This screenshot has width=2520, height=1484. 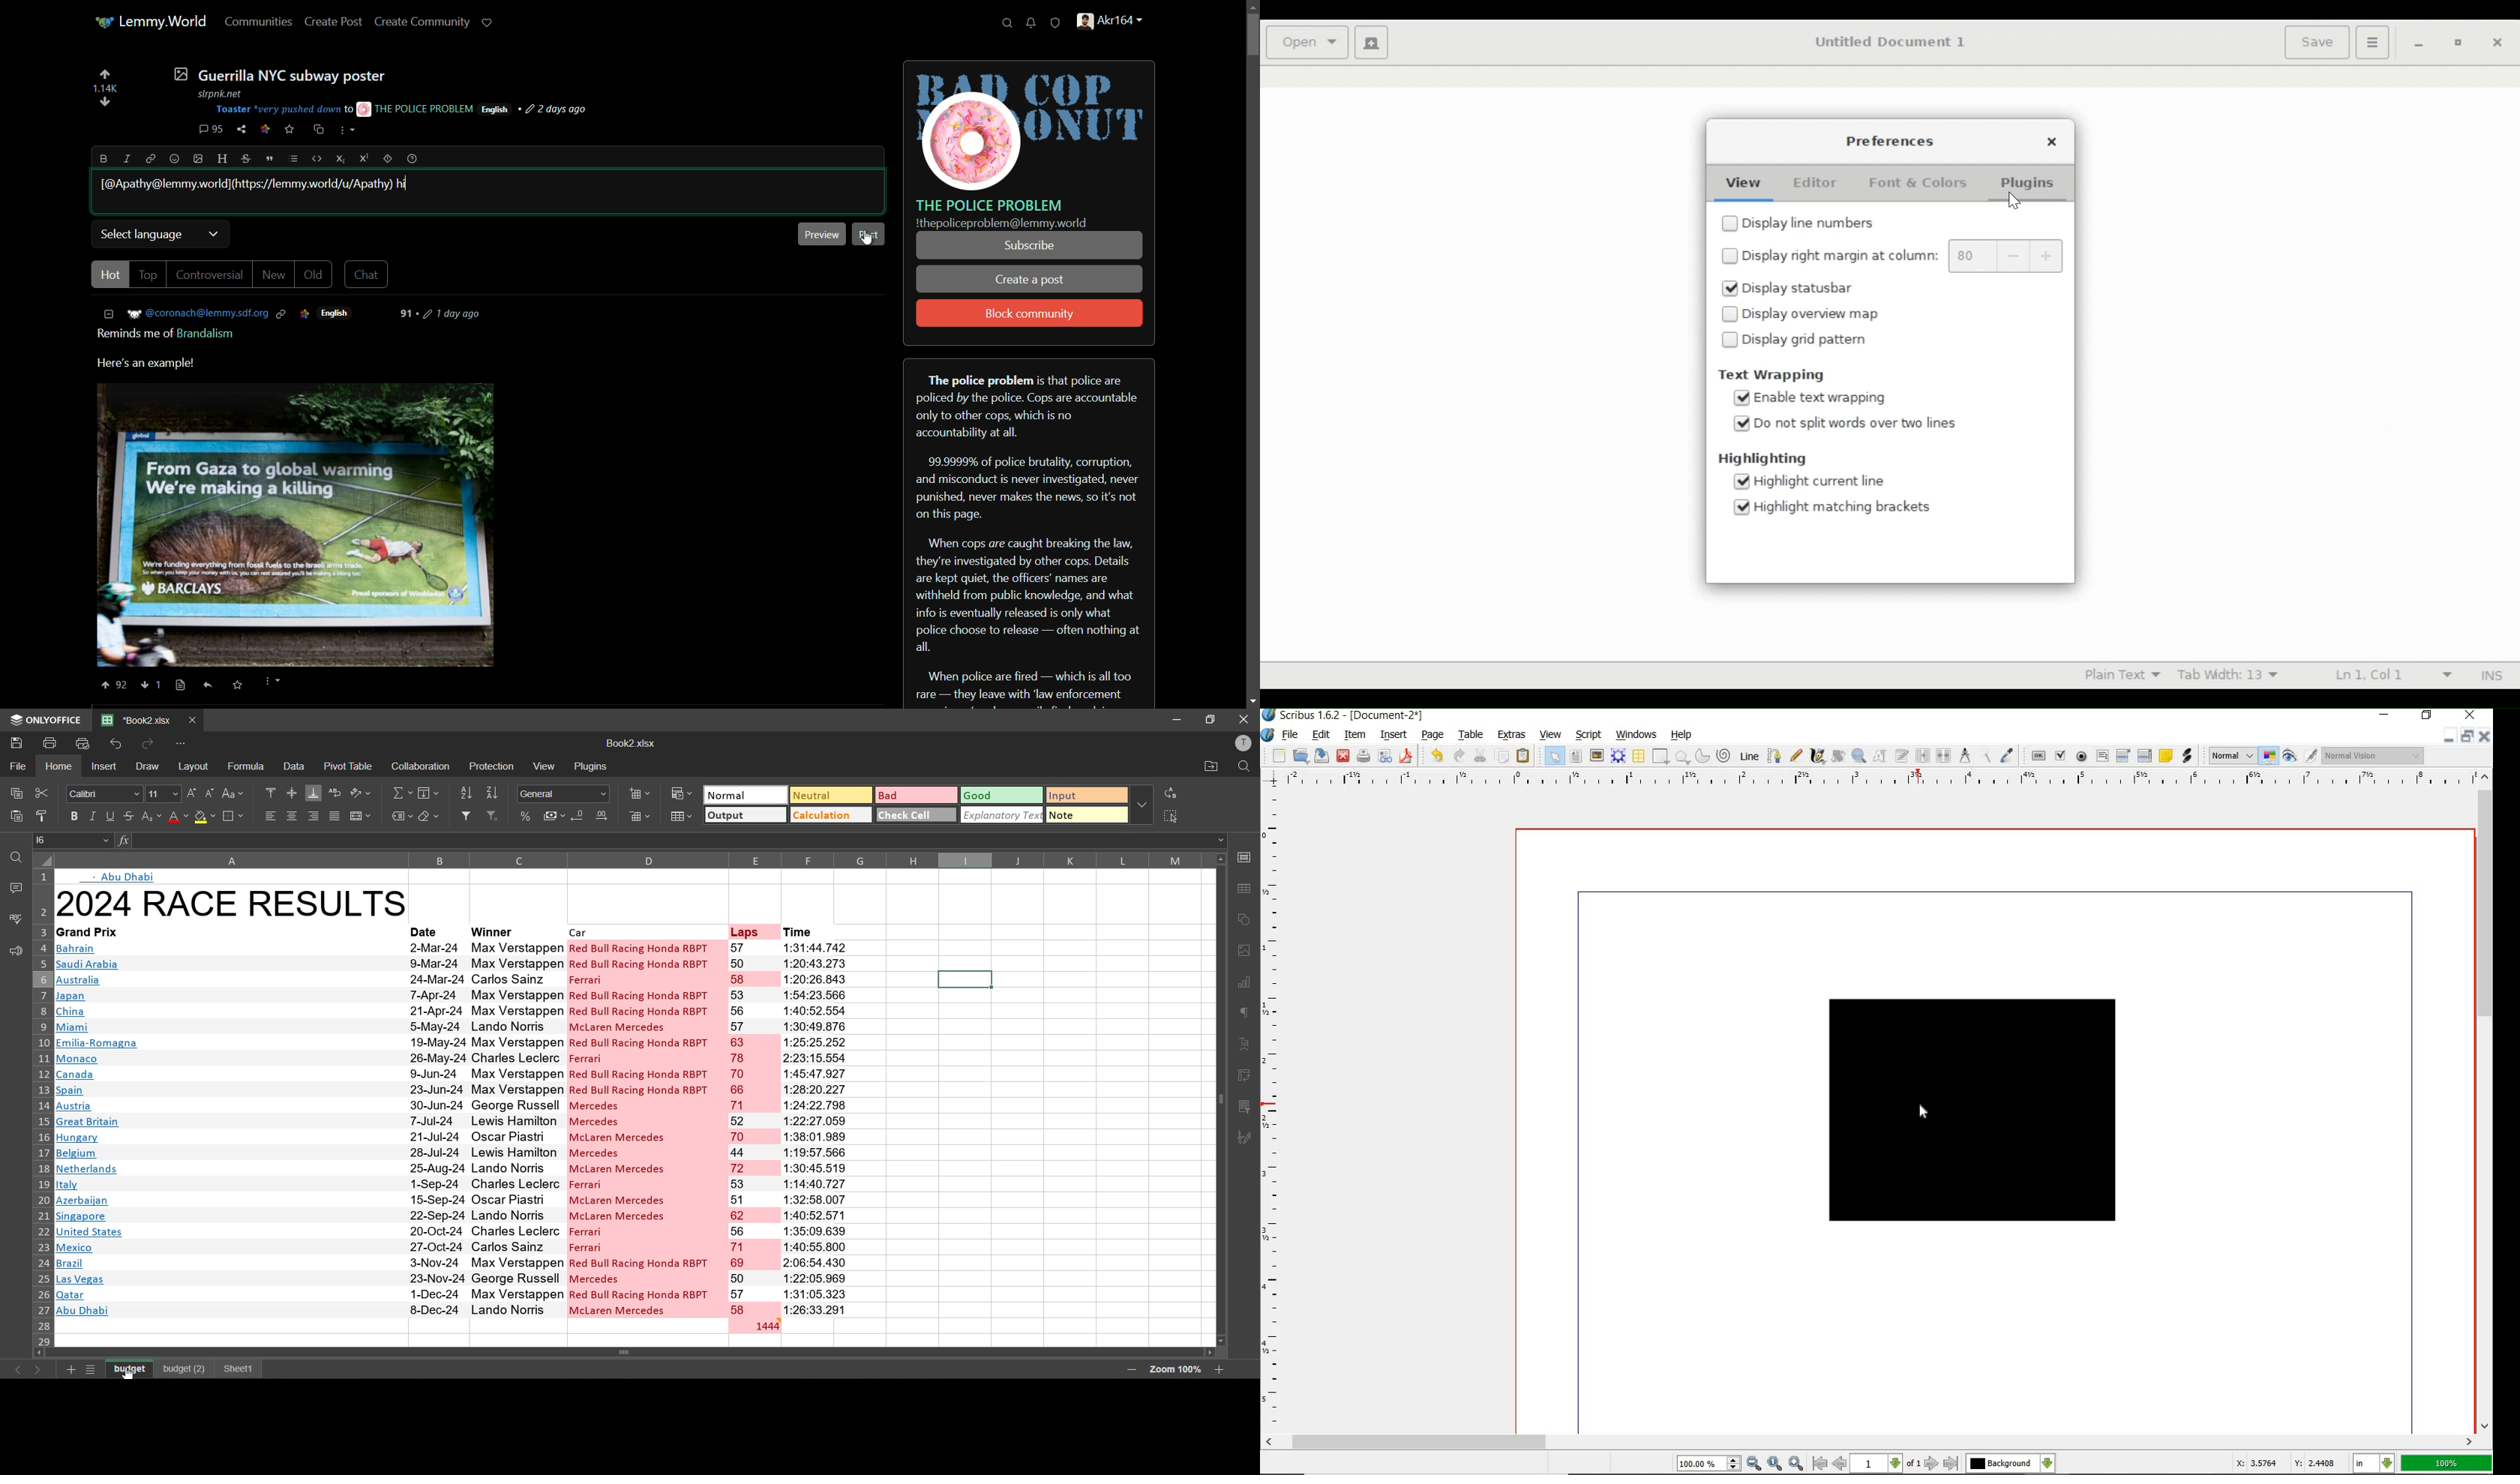 What do you see at coordinates (1902, 757) in the screenshot?
I see `edit text with story editor` at bounding box center [1902, 757].